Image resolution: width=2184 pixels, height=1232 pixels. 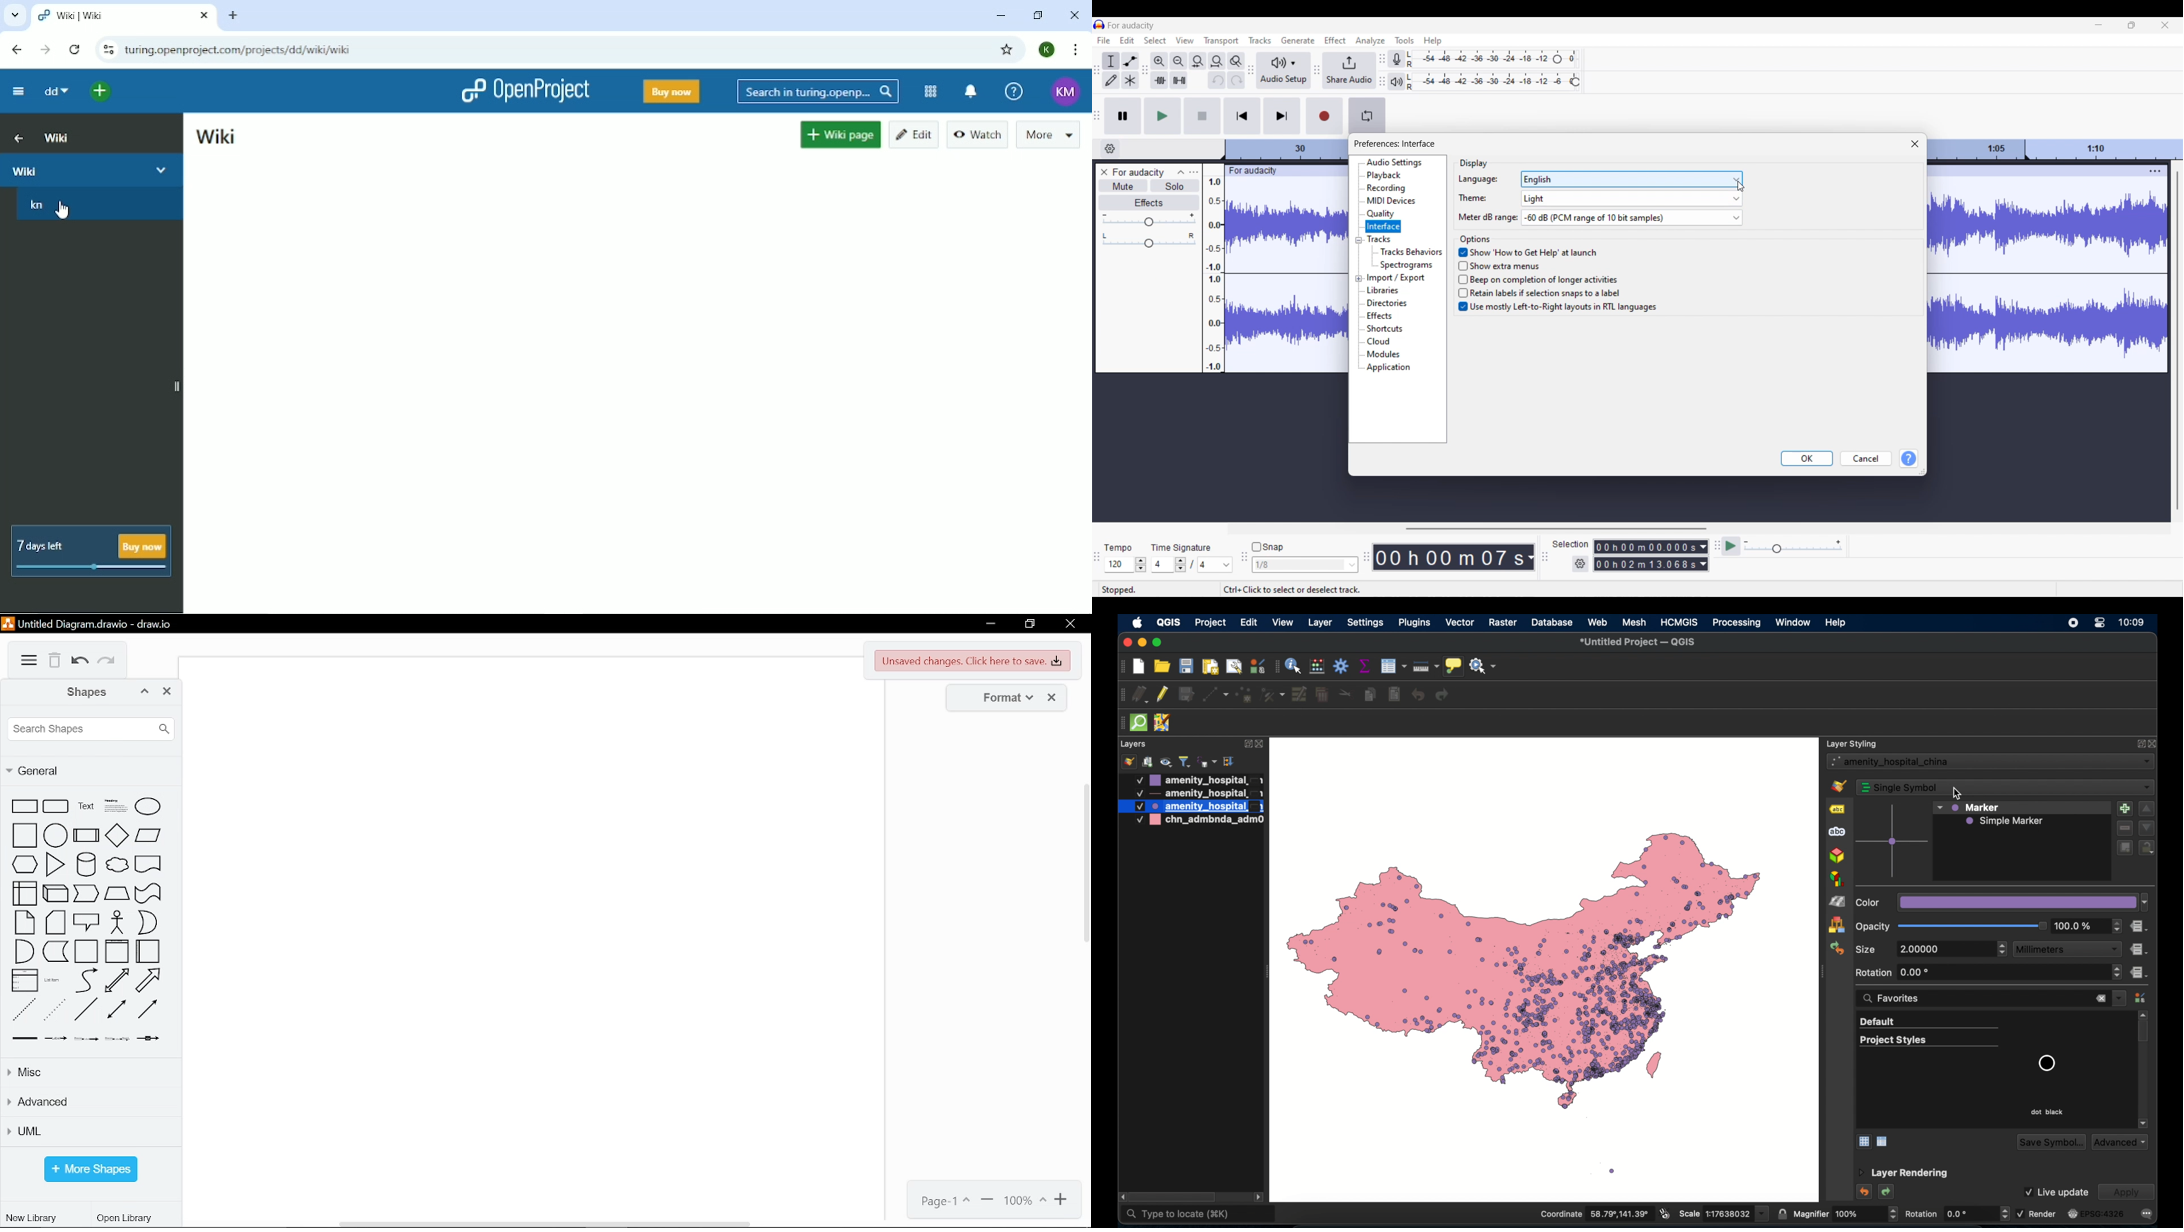 I want to click on Trim audio selection, so click(x=1159, y=80).